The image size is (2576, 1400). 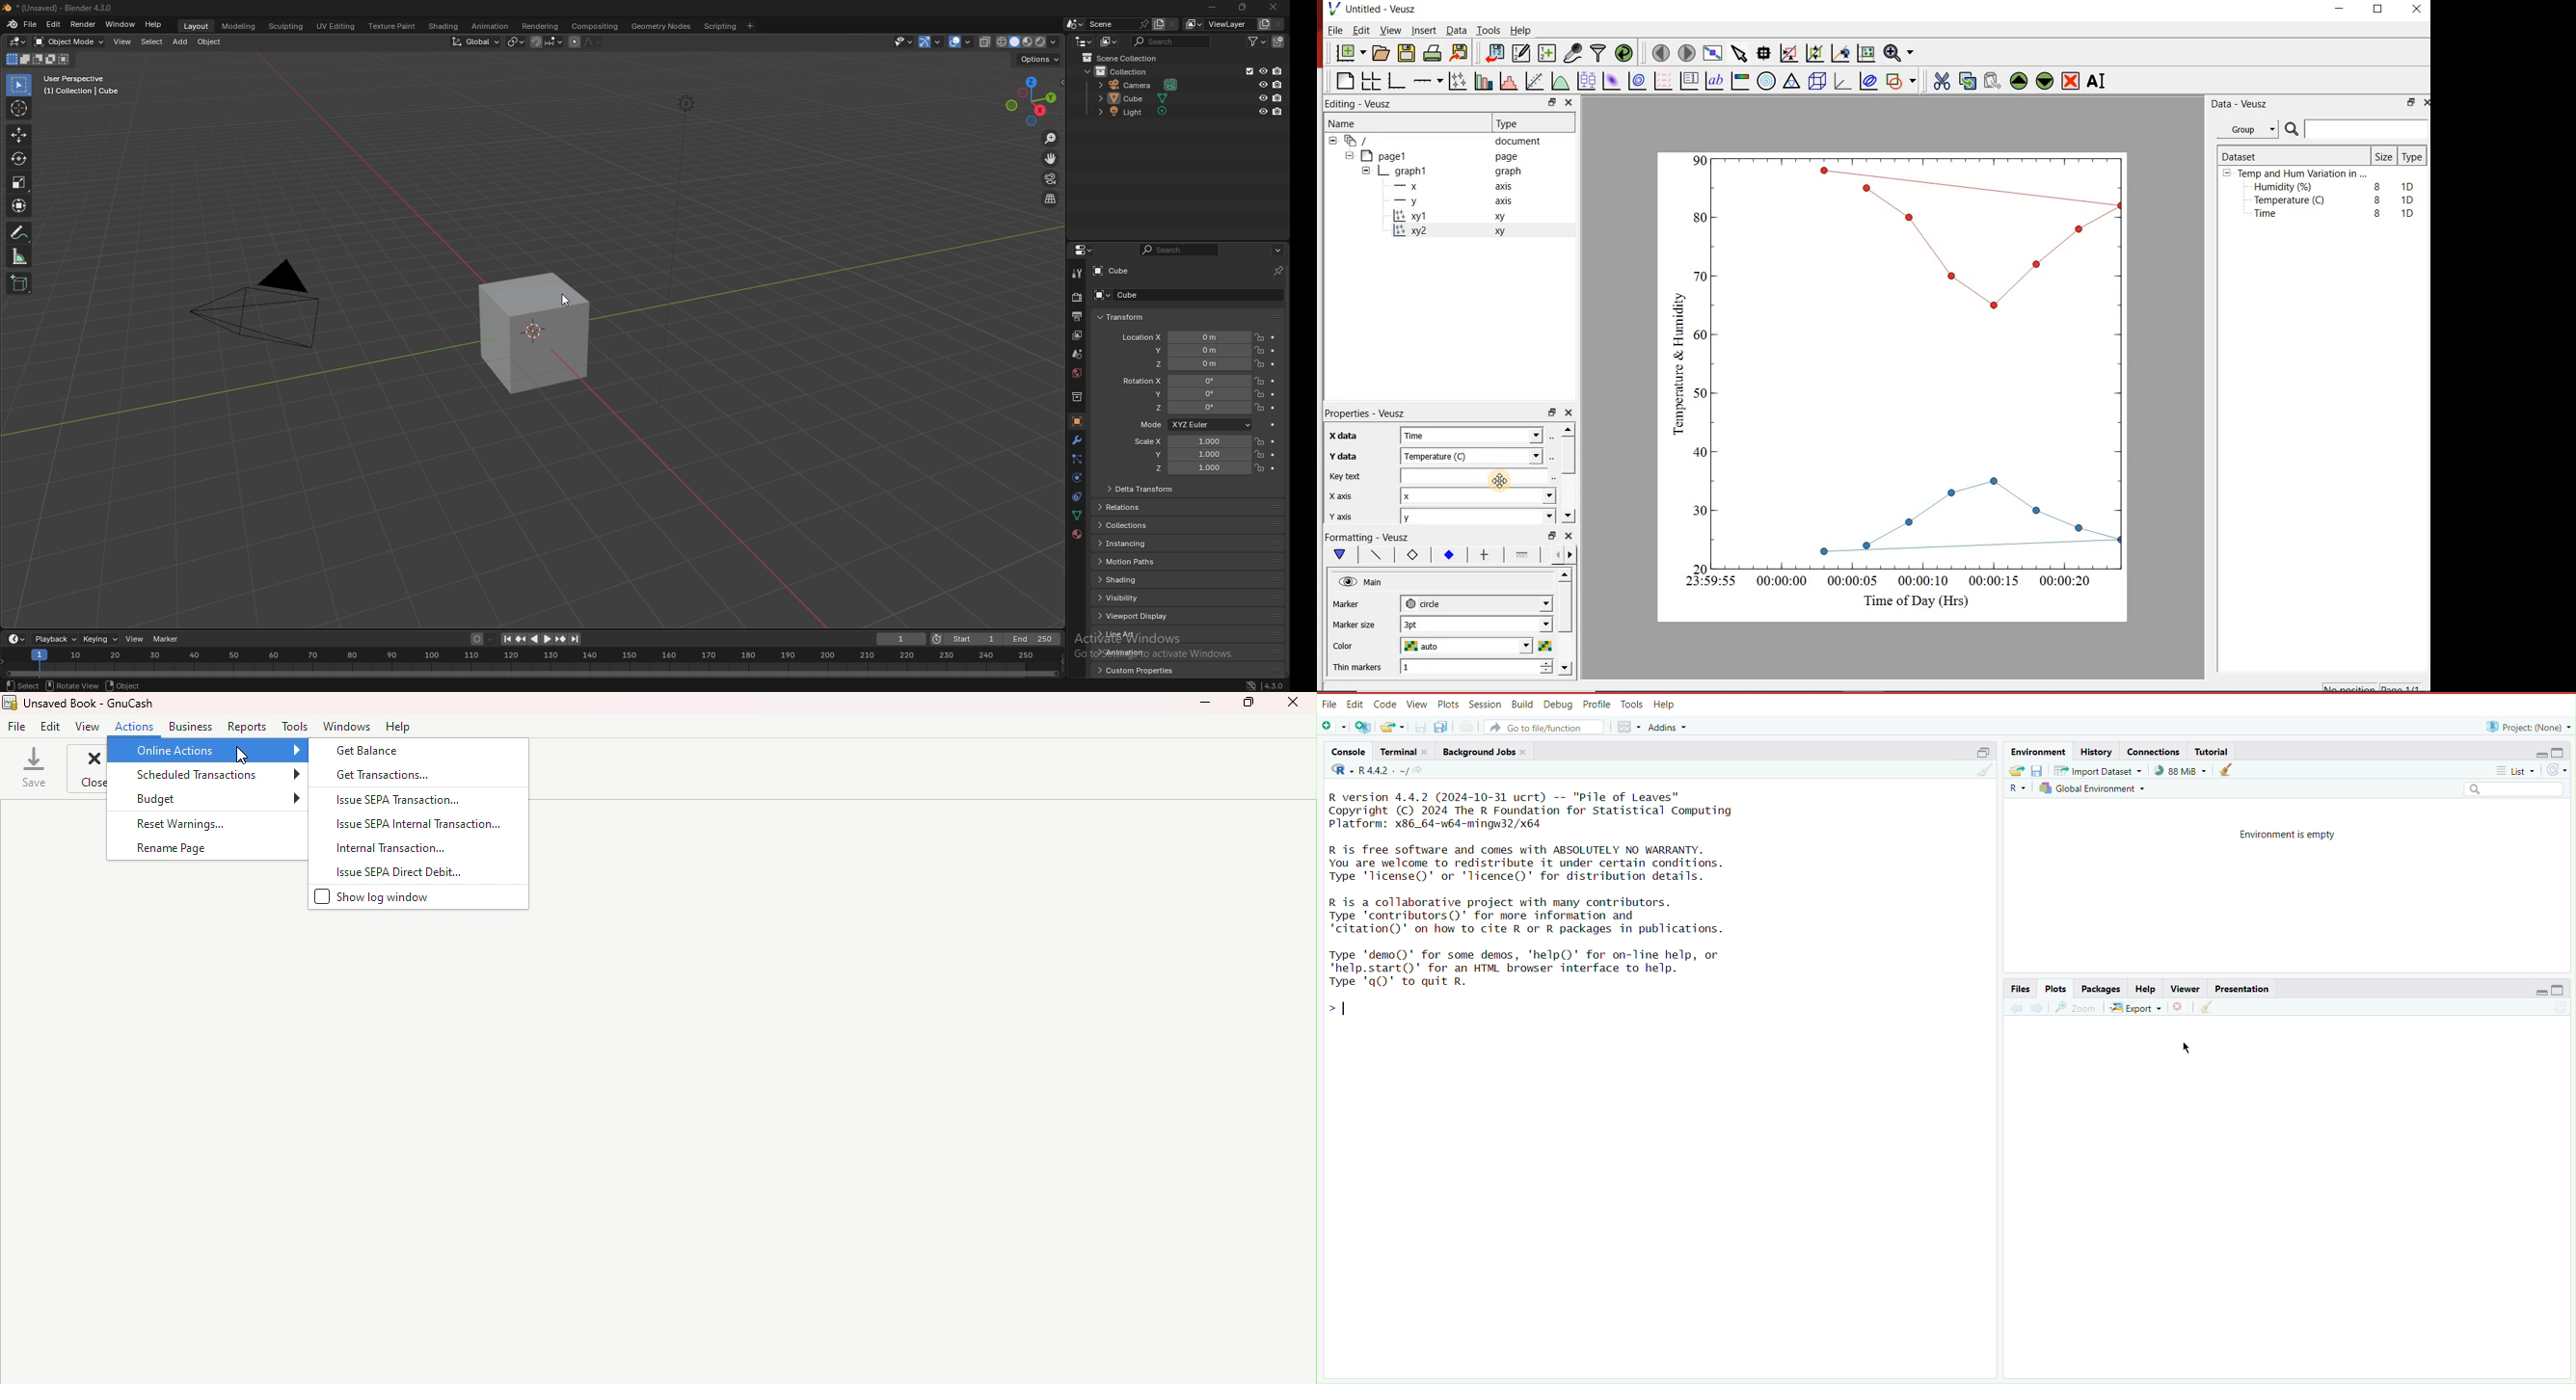 I want to click on Code, so click(x=1385, y=704).